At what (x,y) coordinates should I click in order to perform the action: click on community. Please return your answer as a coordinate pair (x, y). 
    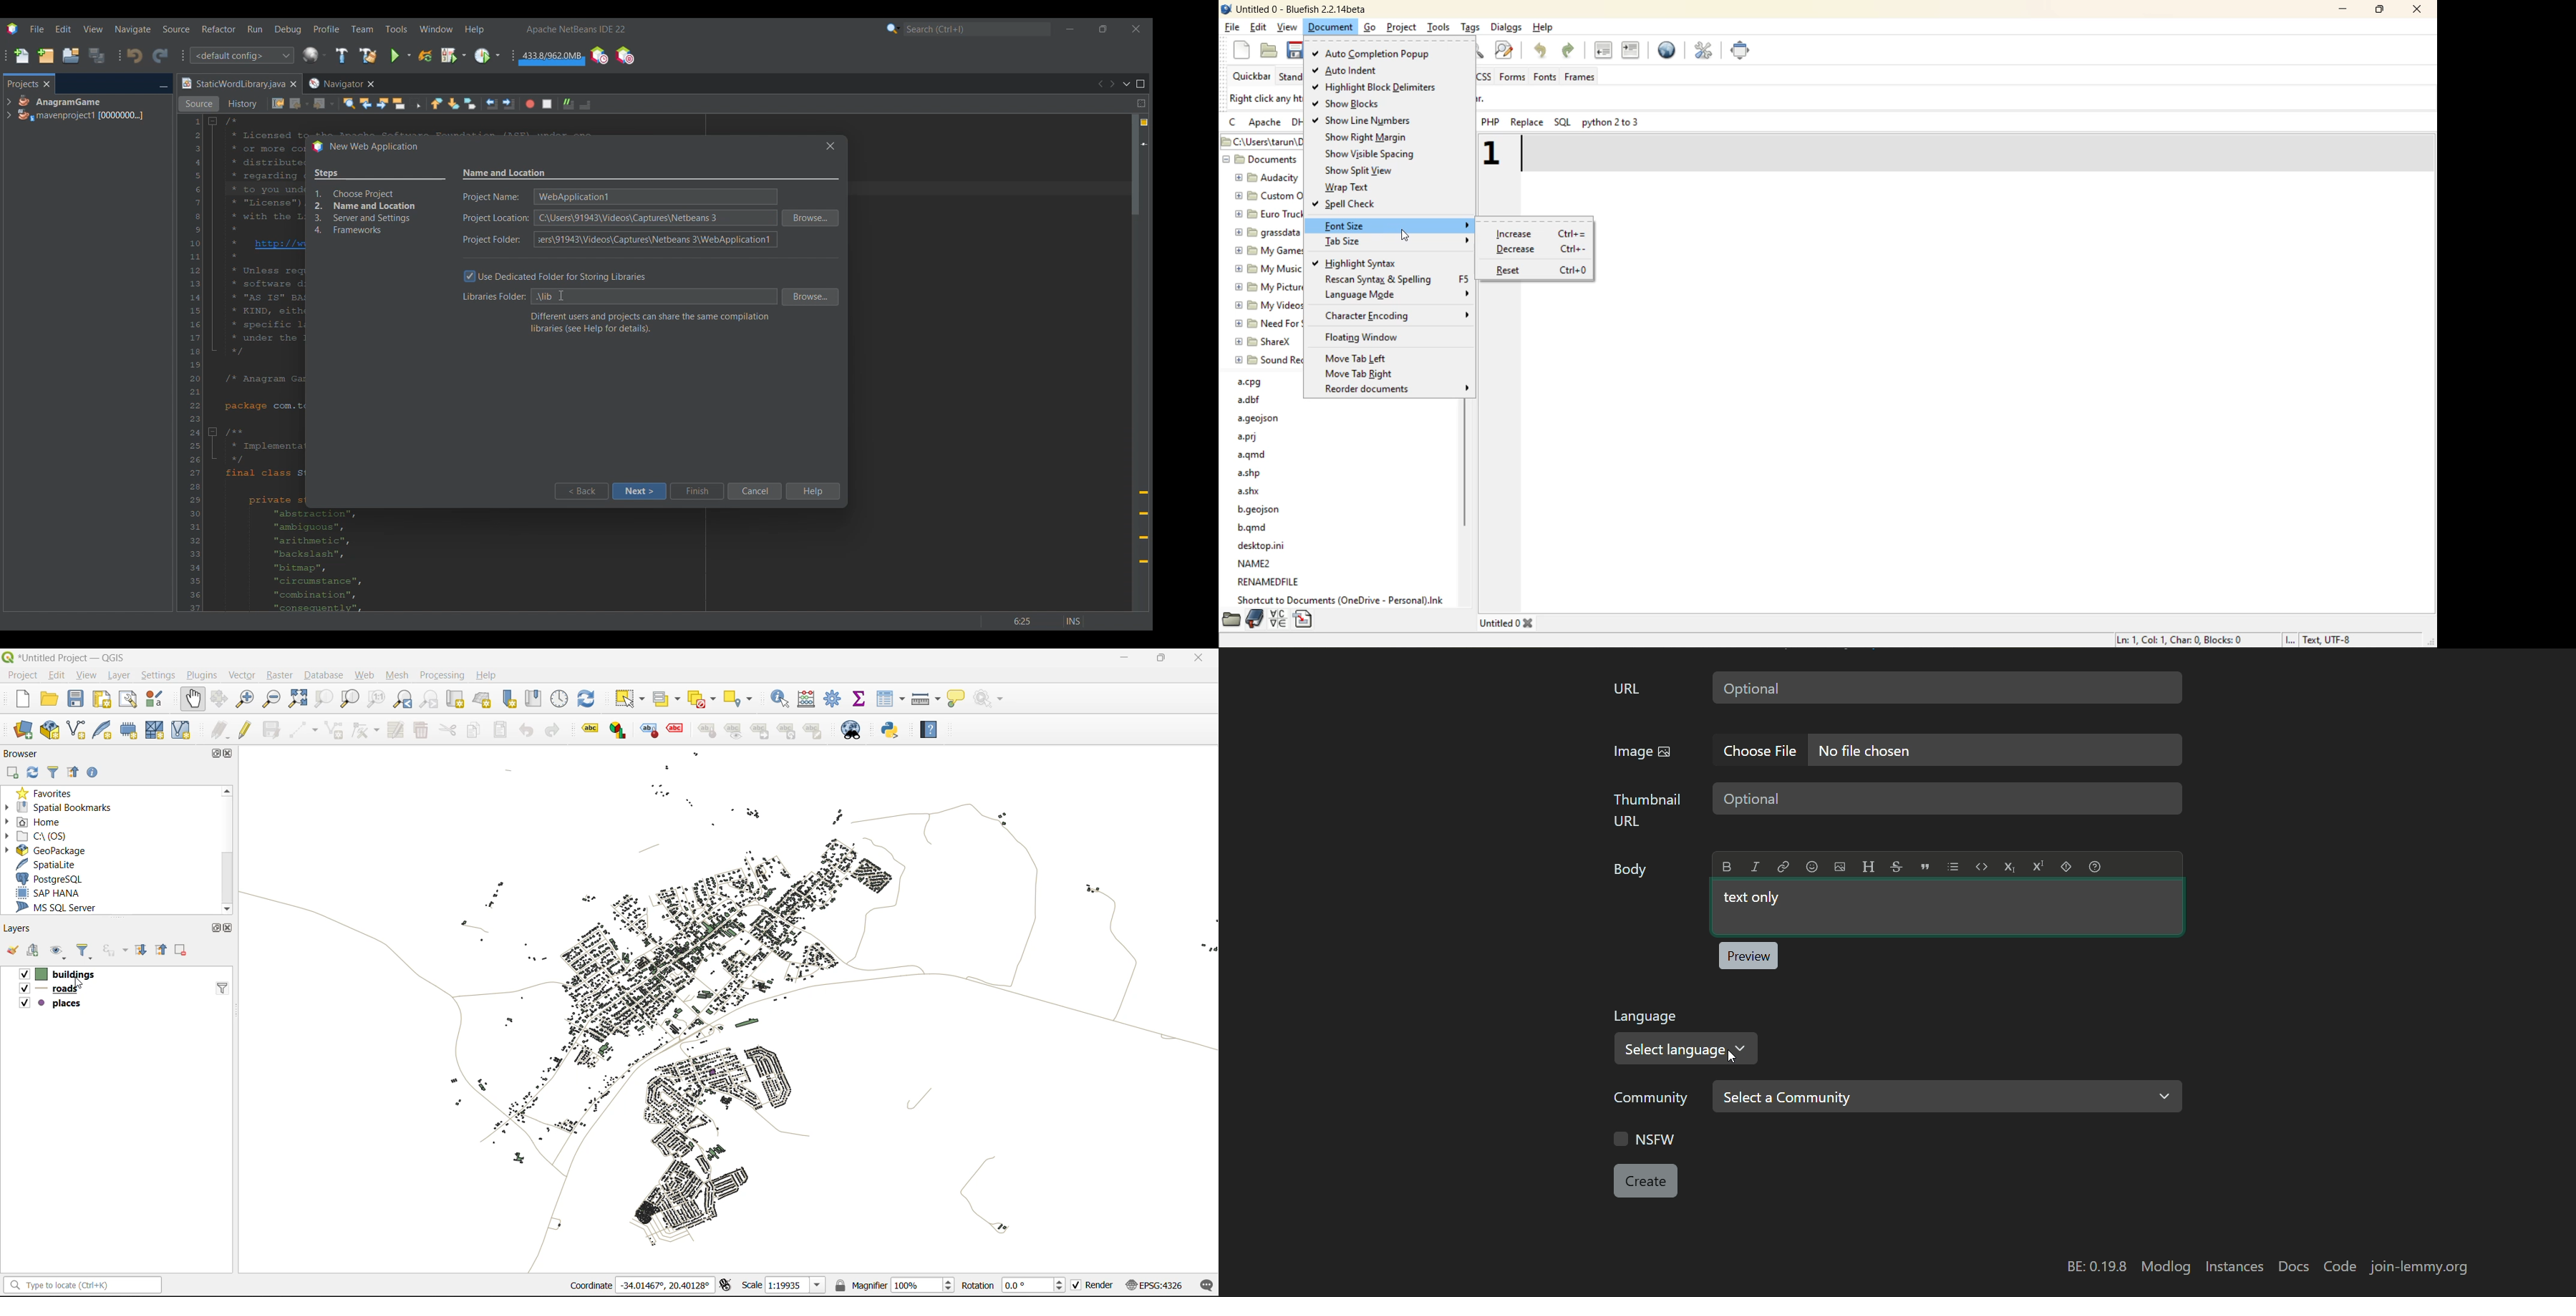
    Looking at the image, I should click on (1655, 1099).